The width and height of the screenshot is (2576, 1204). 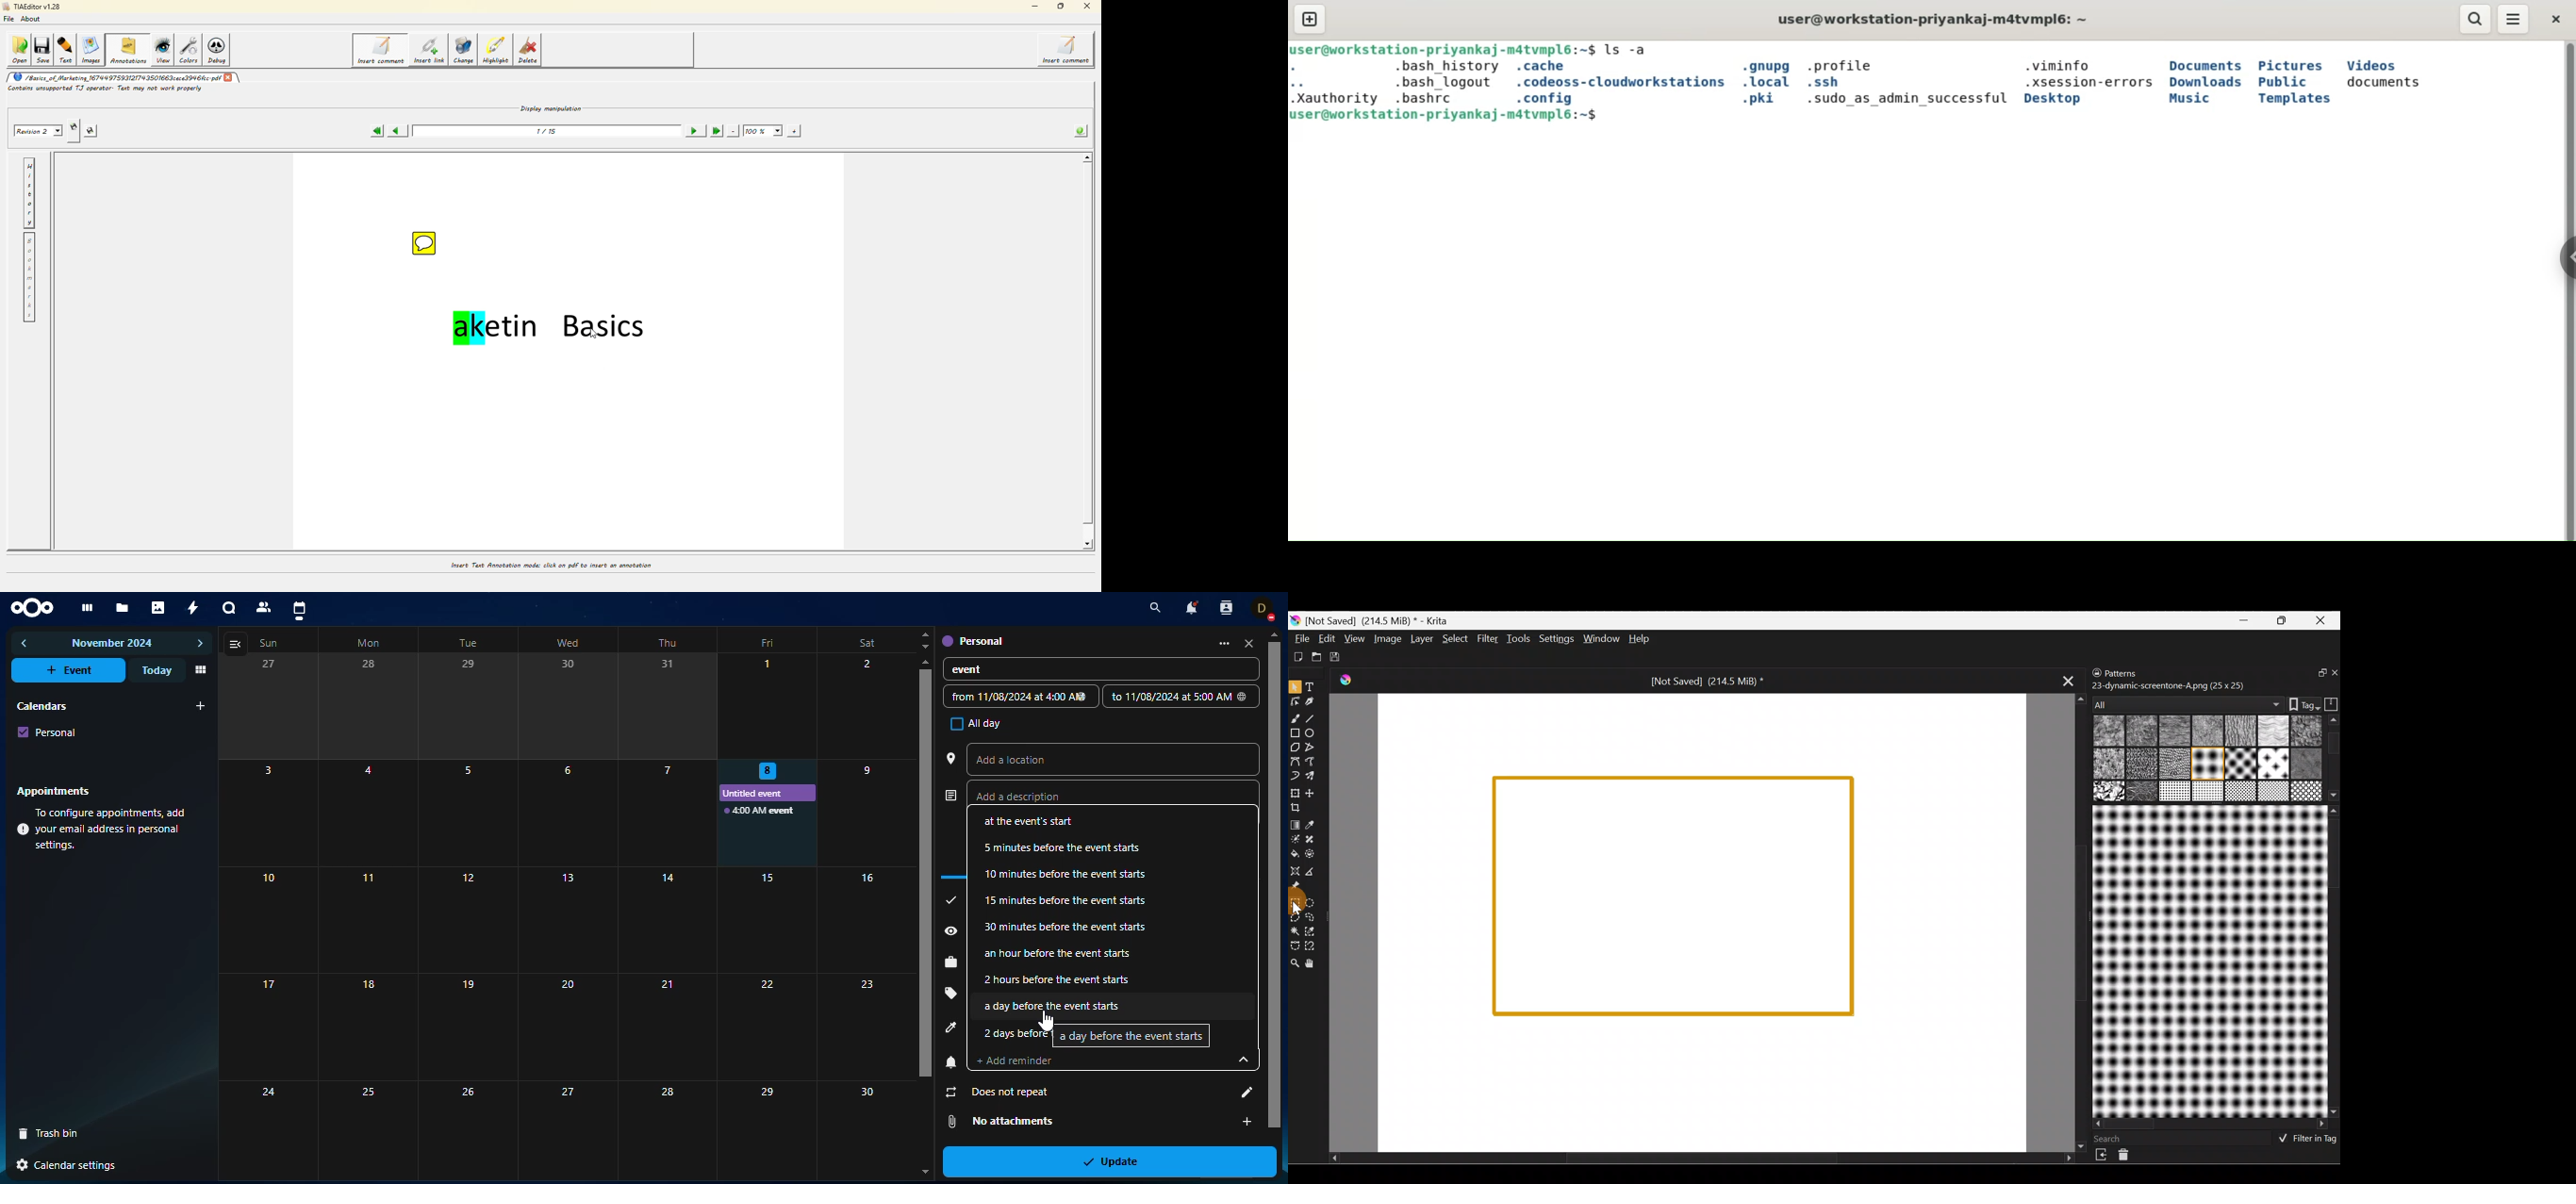 I want to click on 29, so click(x=470, y=706).